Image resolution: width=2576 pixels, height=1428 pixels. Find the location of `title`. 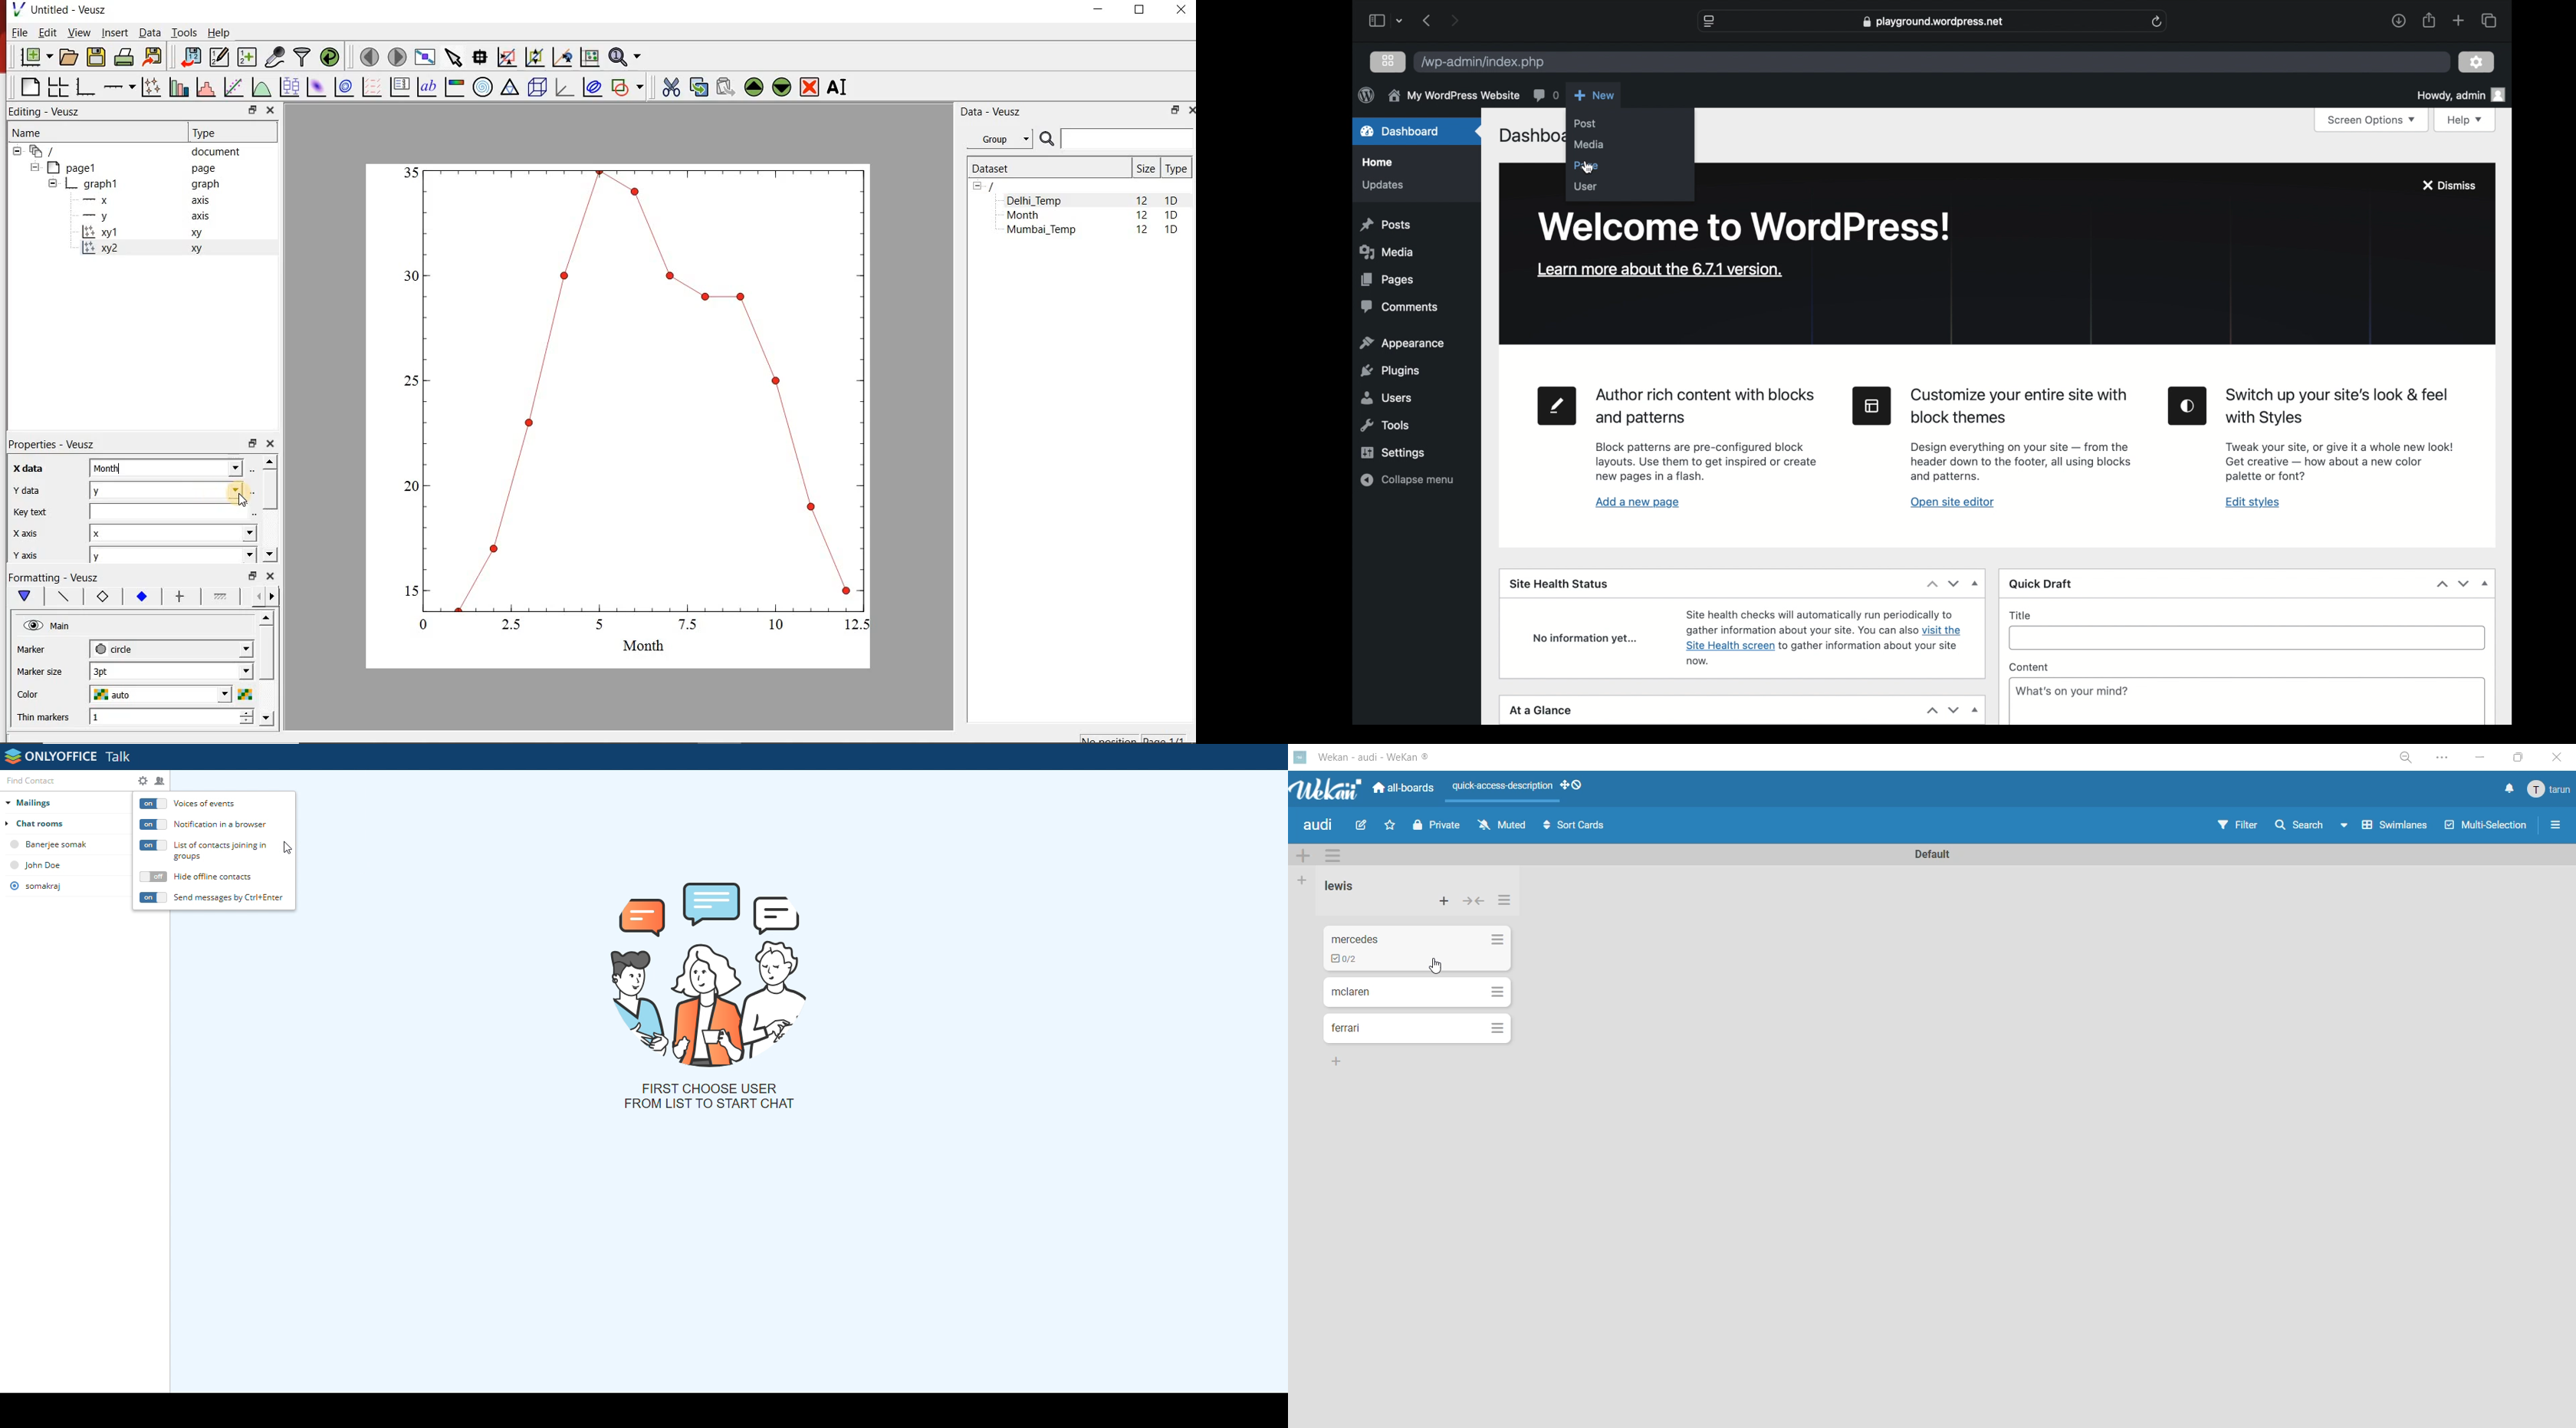

title is located at coordinates (2021, 616).